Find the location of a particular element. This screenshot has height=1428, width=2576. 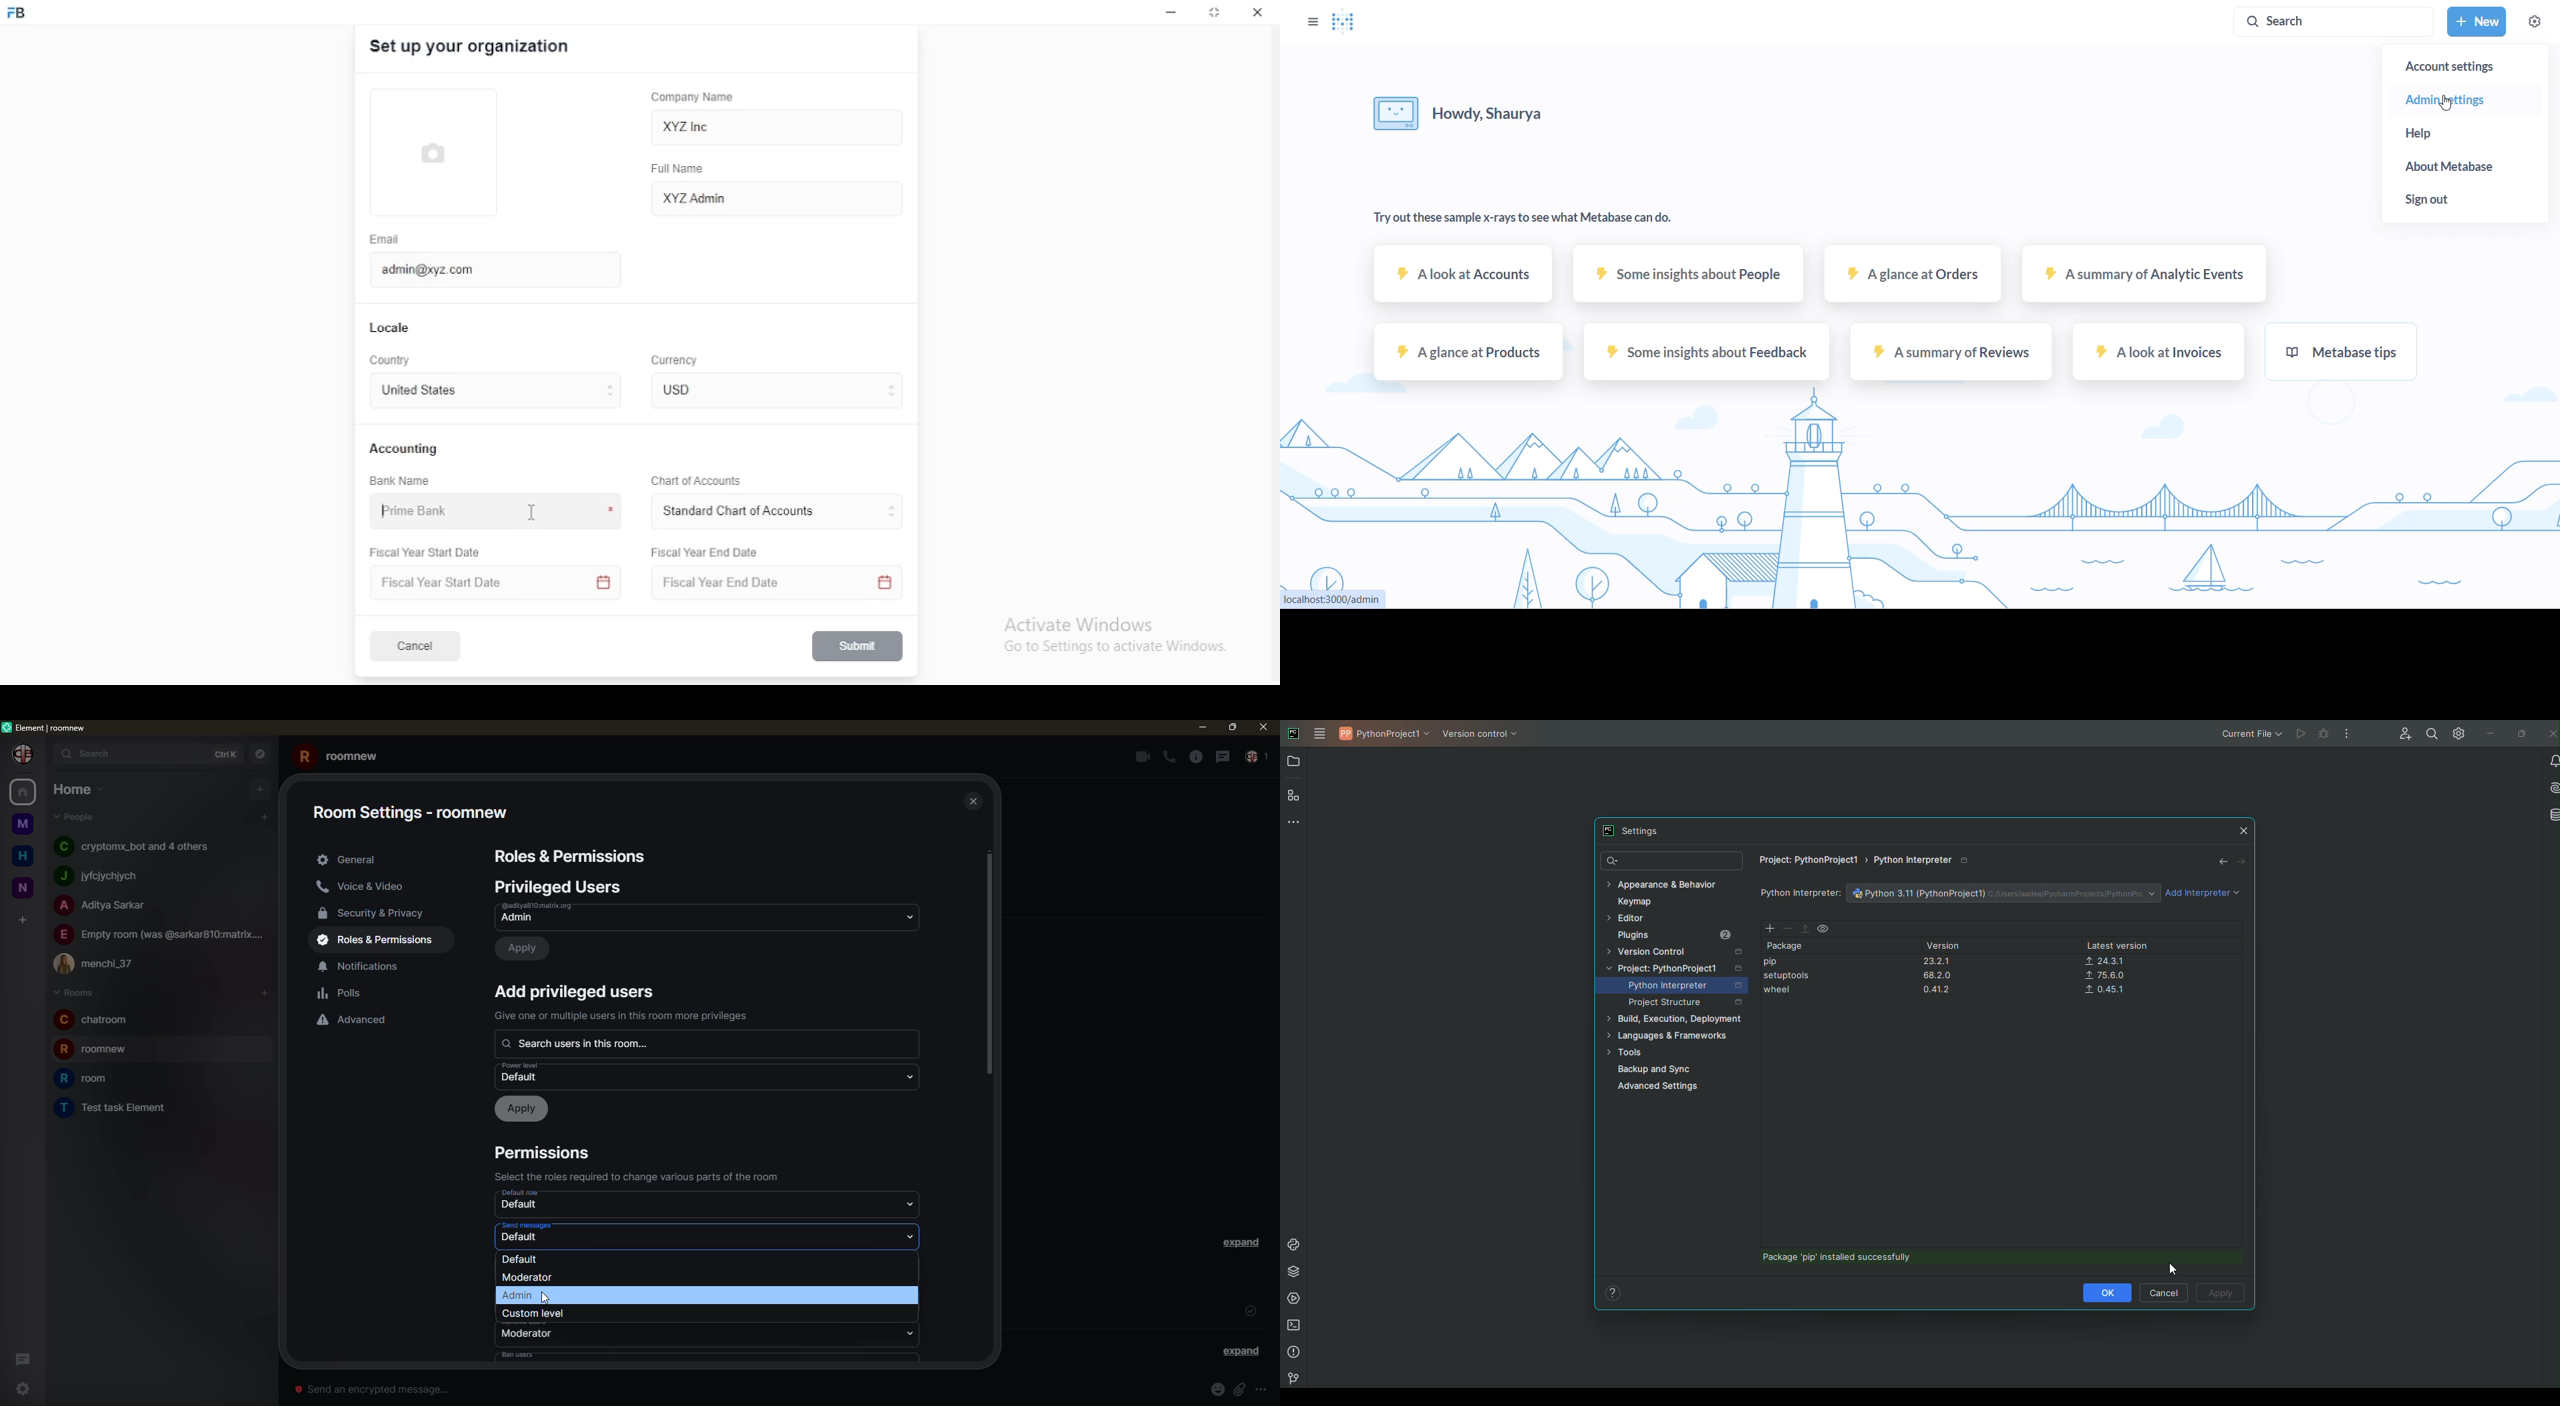

country is located at coordinates (392, 361).